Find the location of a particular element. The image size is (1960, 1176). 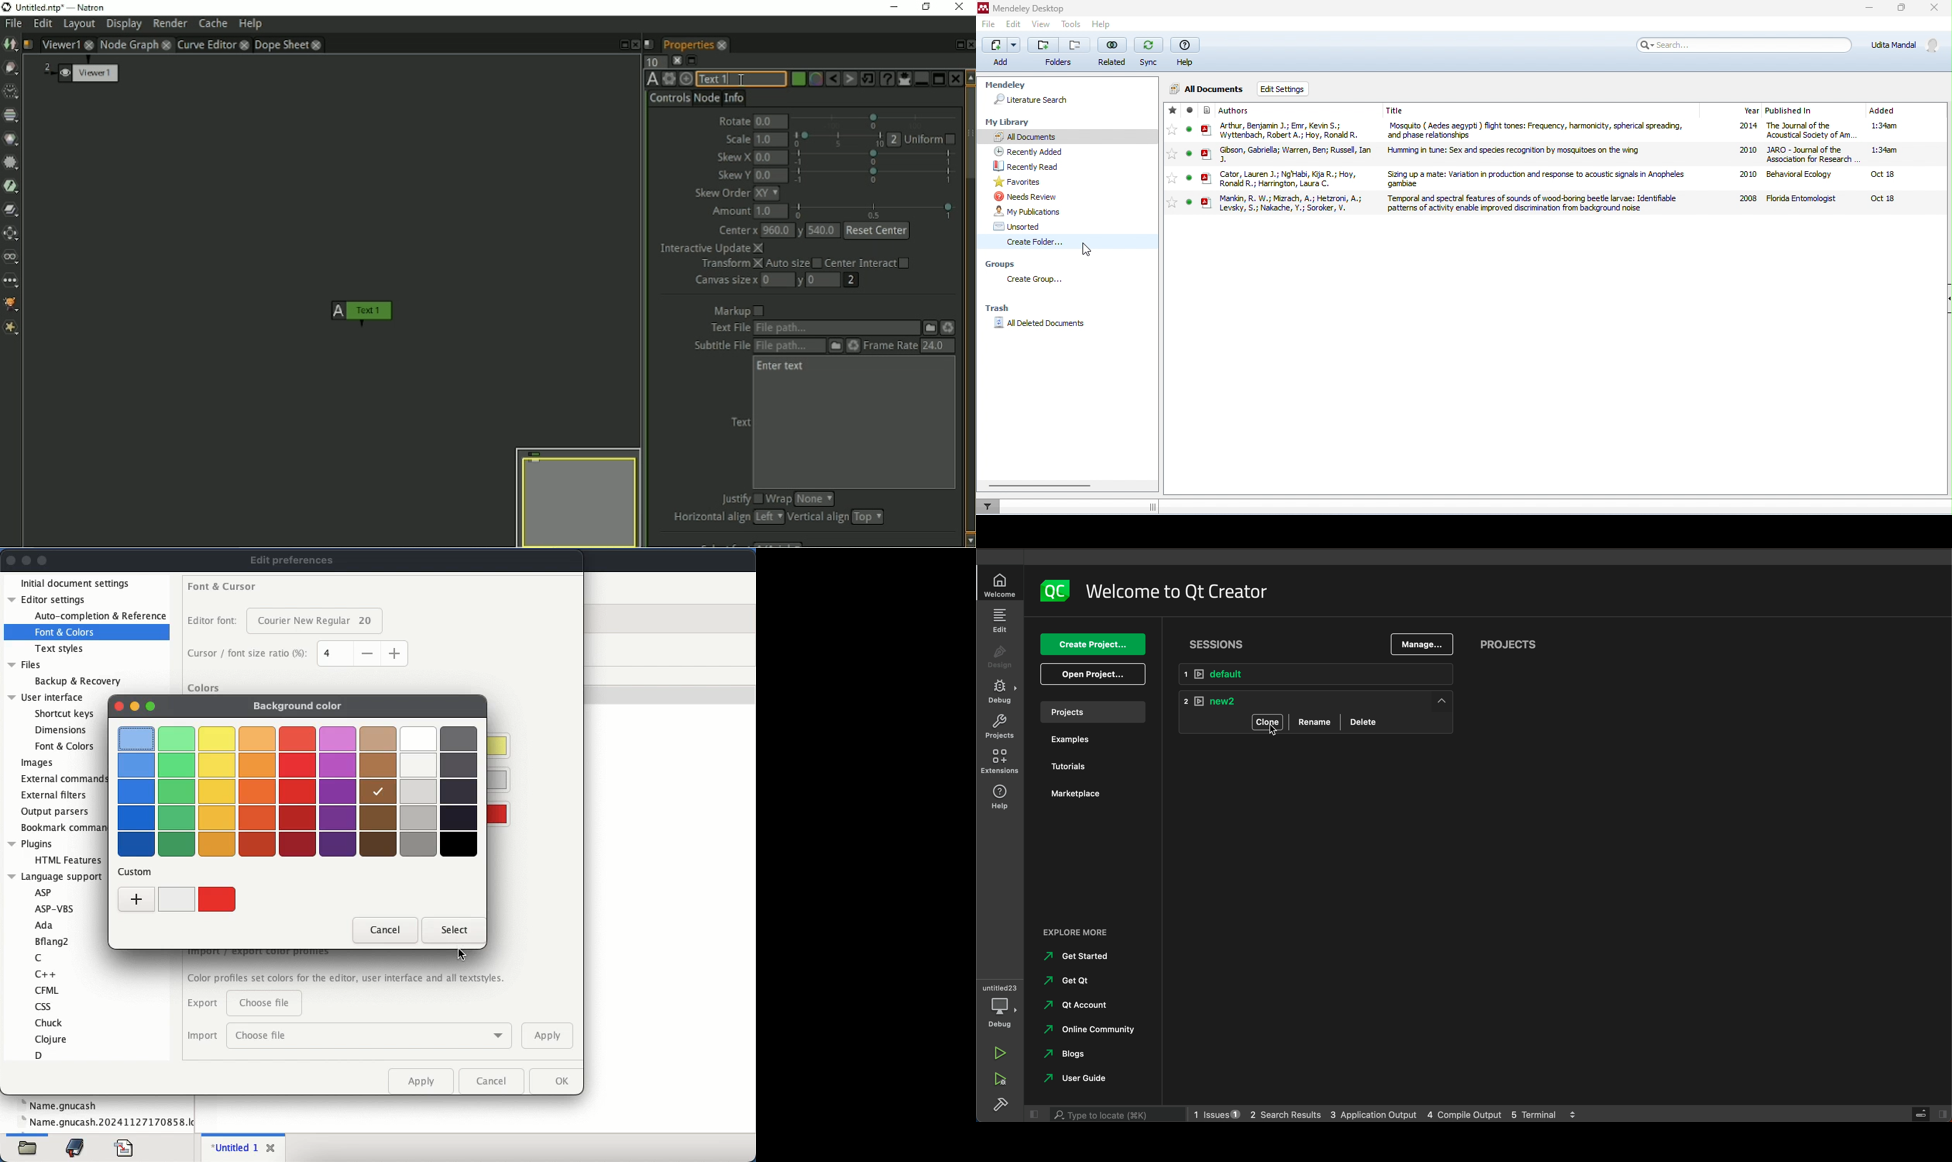

name.gnucash is located at coordinates (60, 1105).